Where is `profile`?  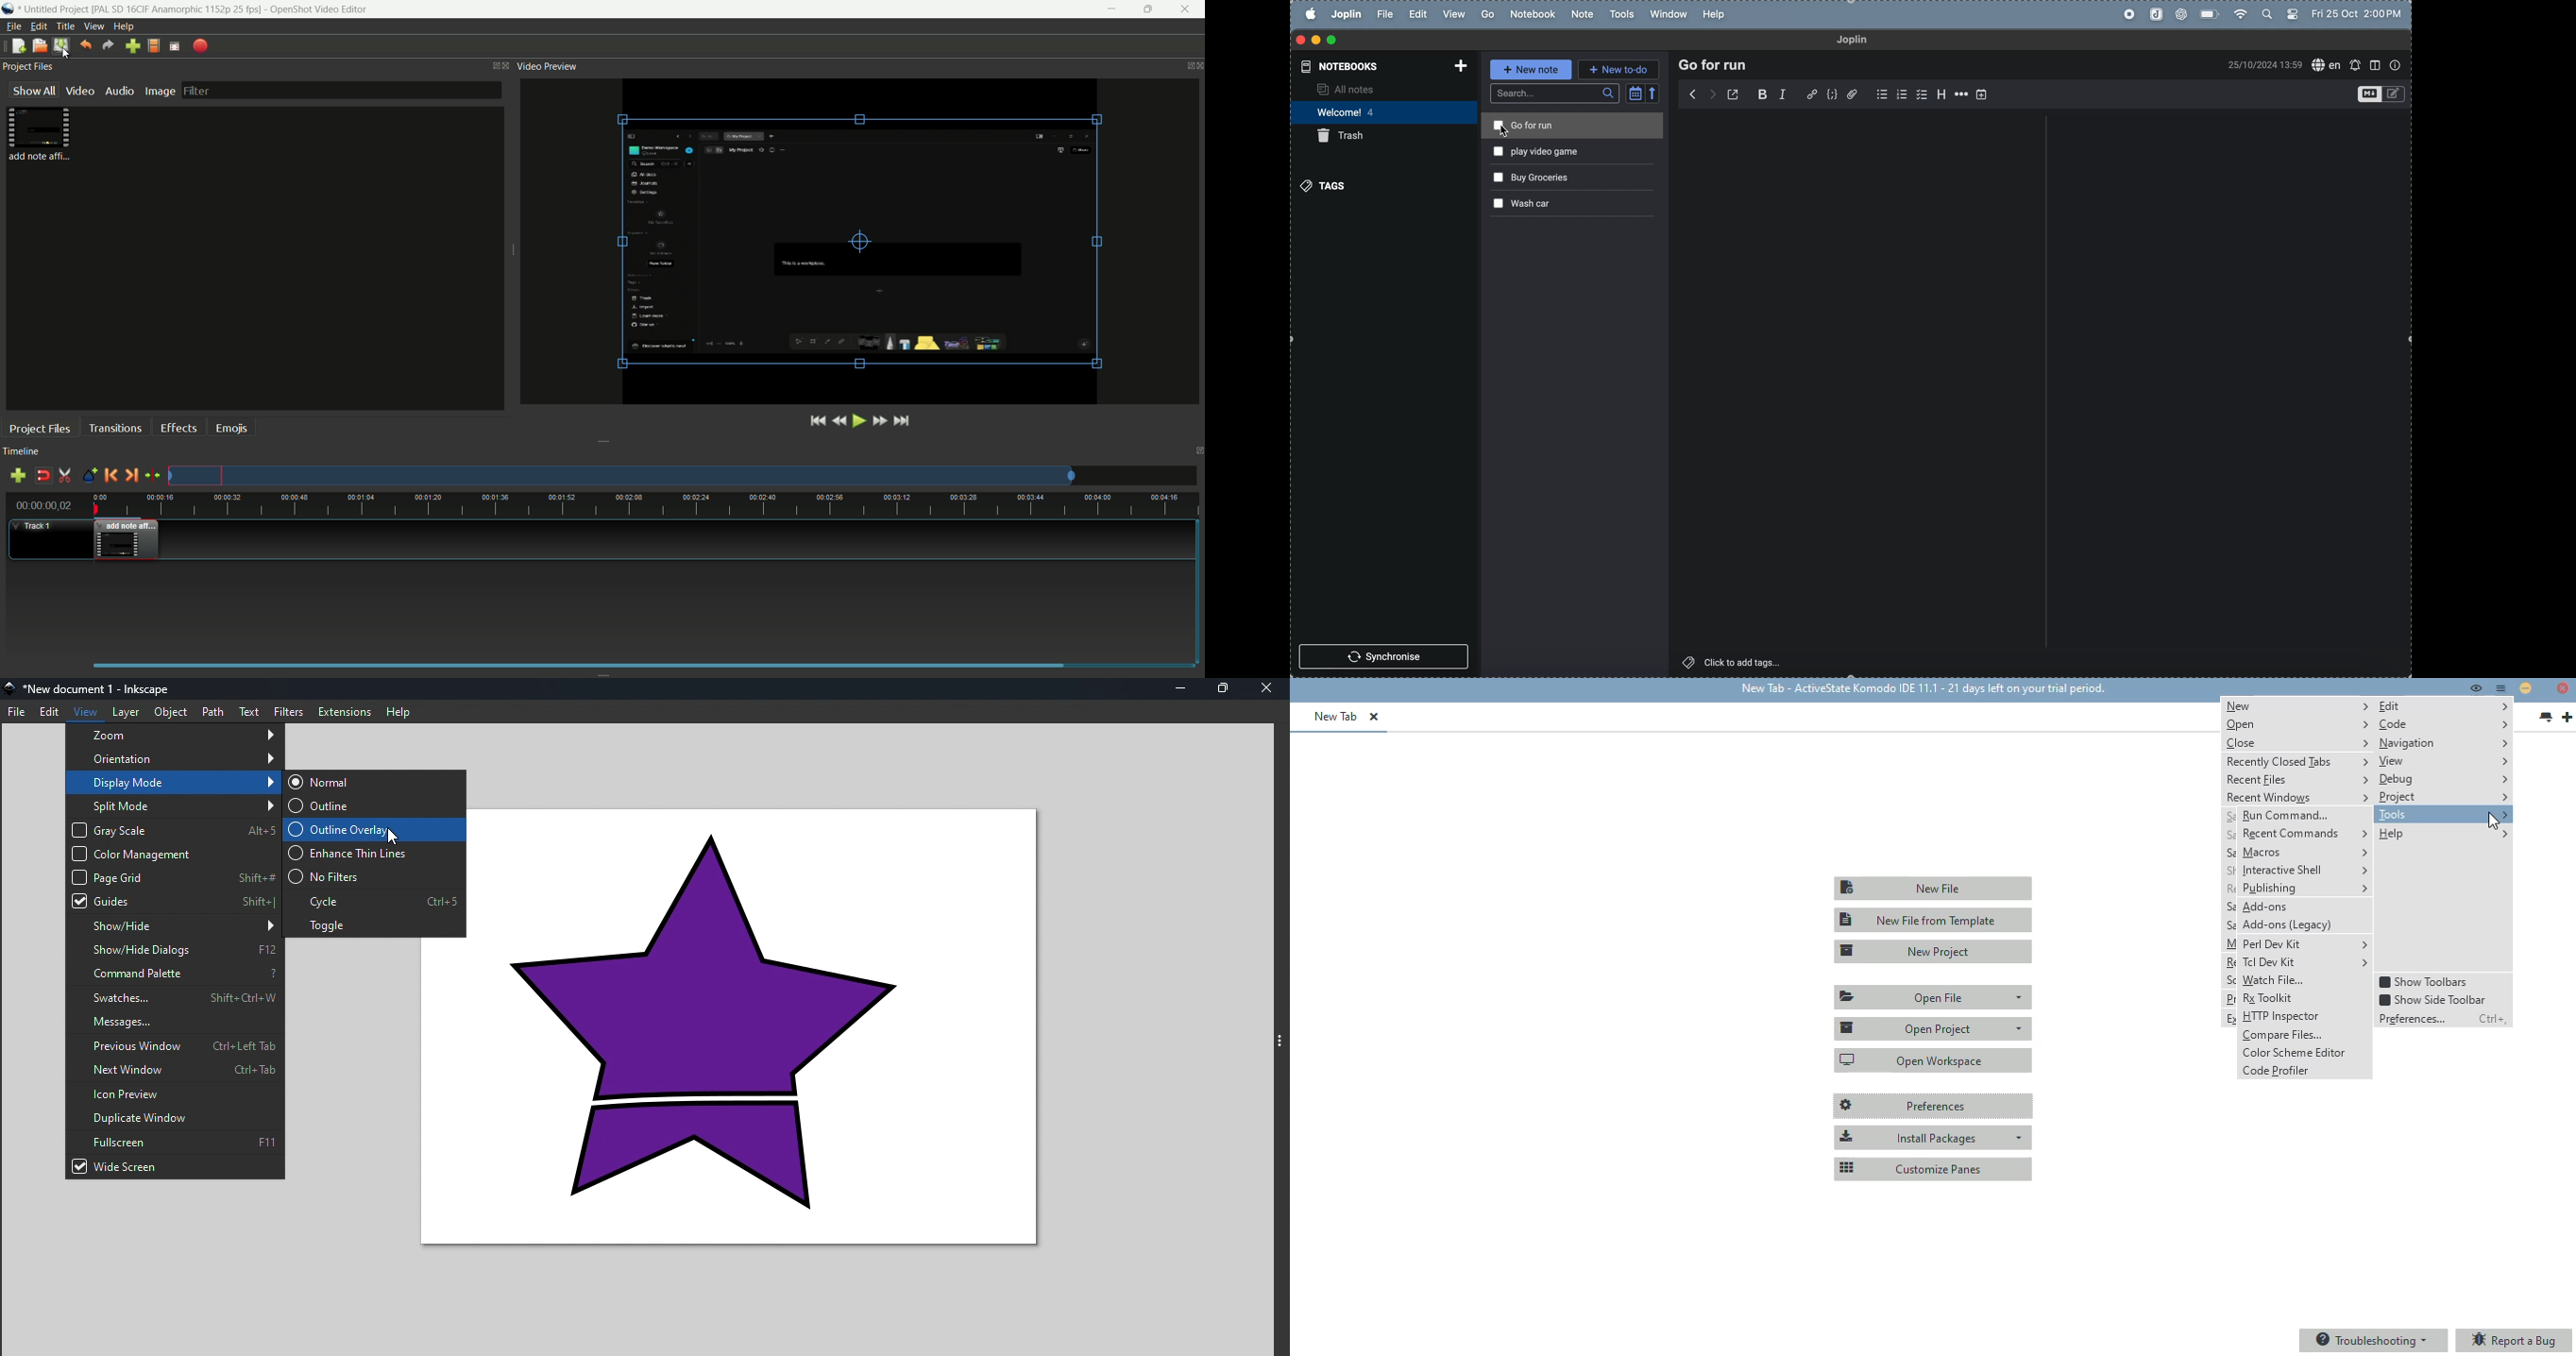 profile is located at coordinates (153, 46).